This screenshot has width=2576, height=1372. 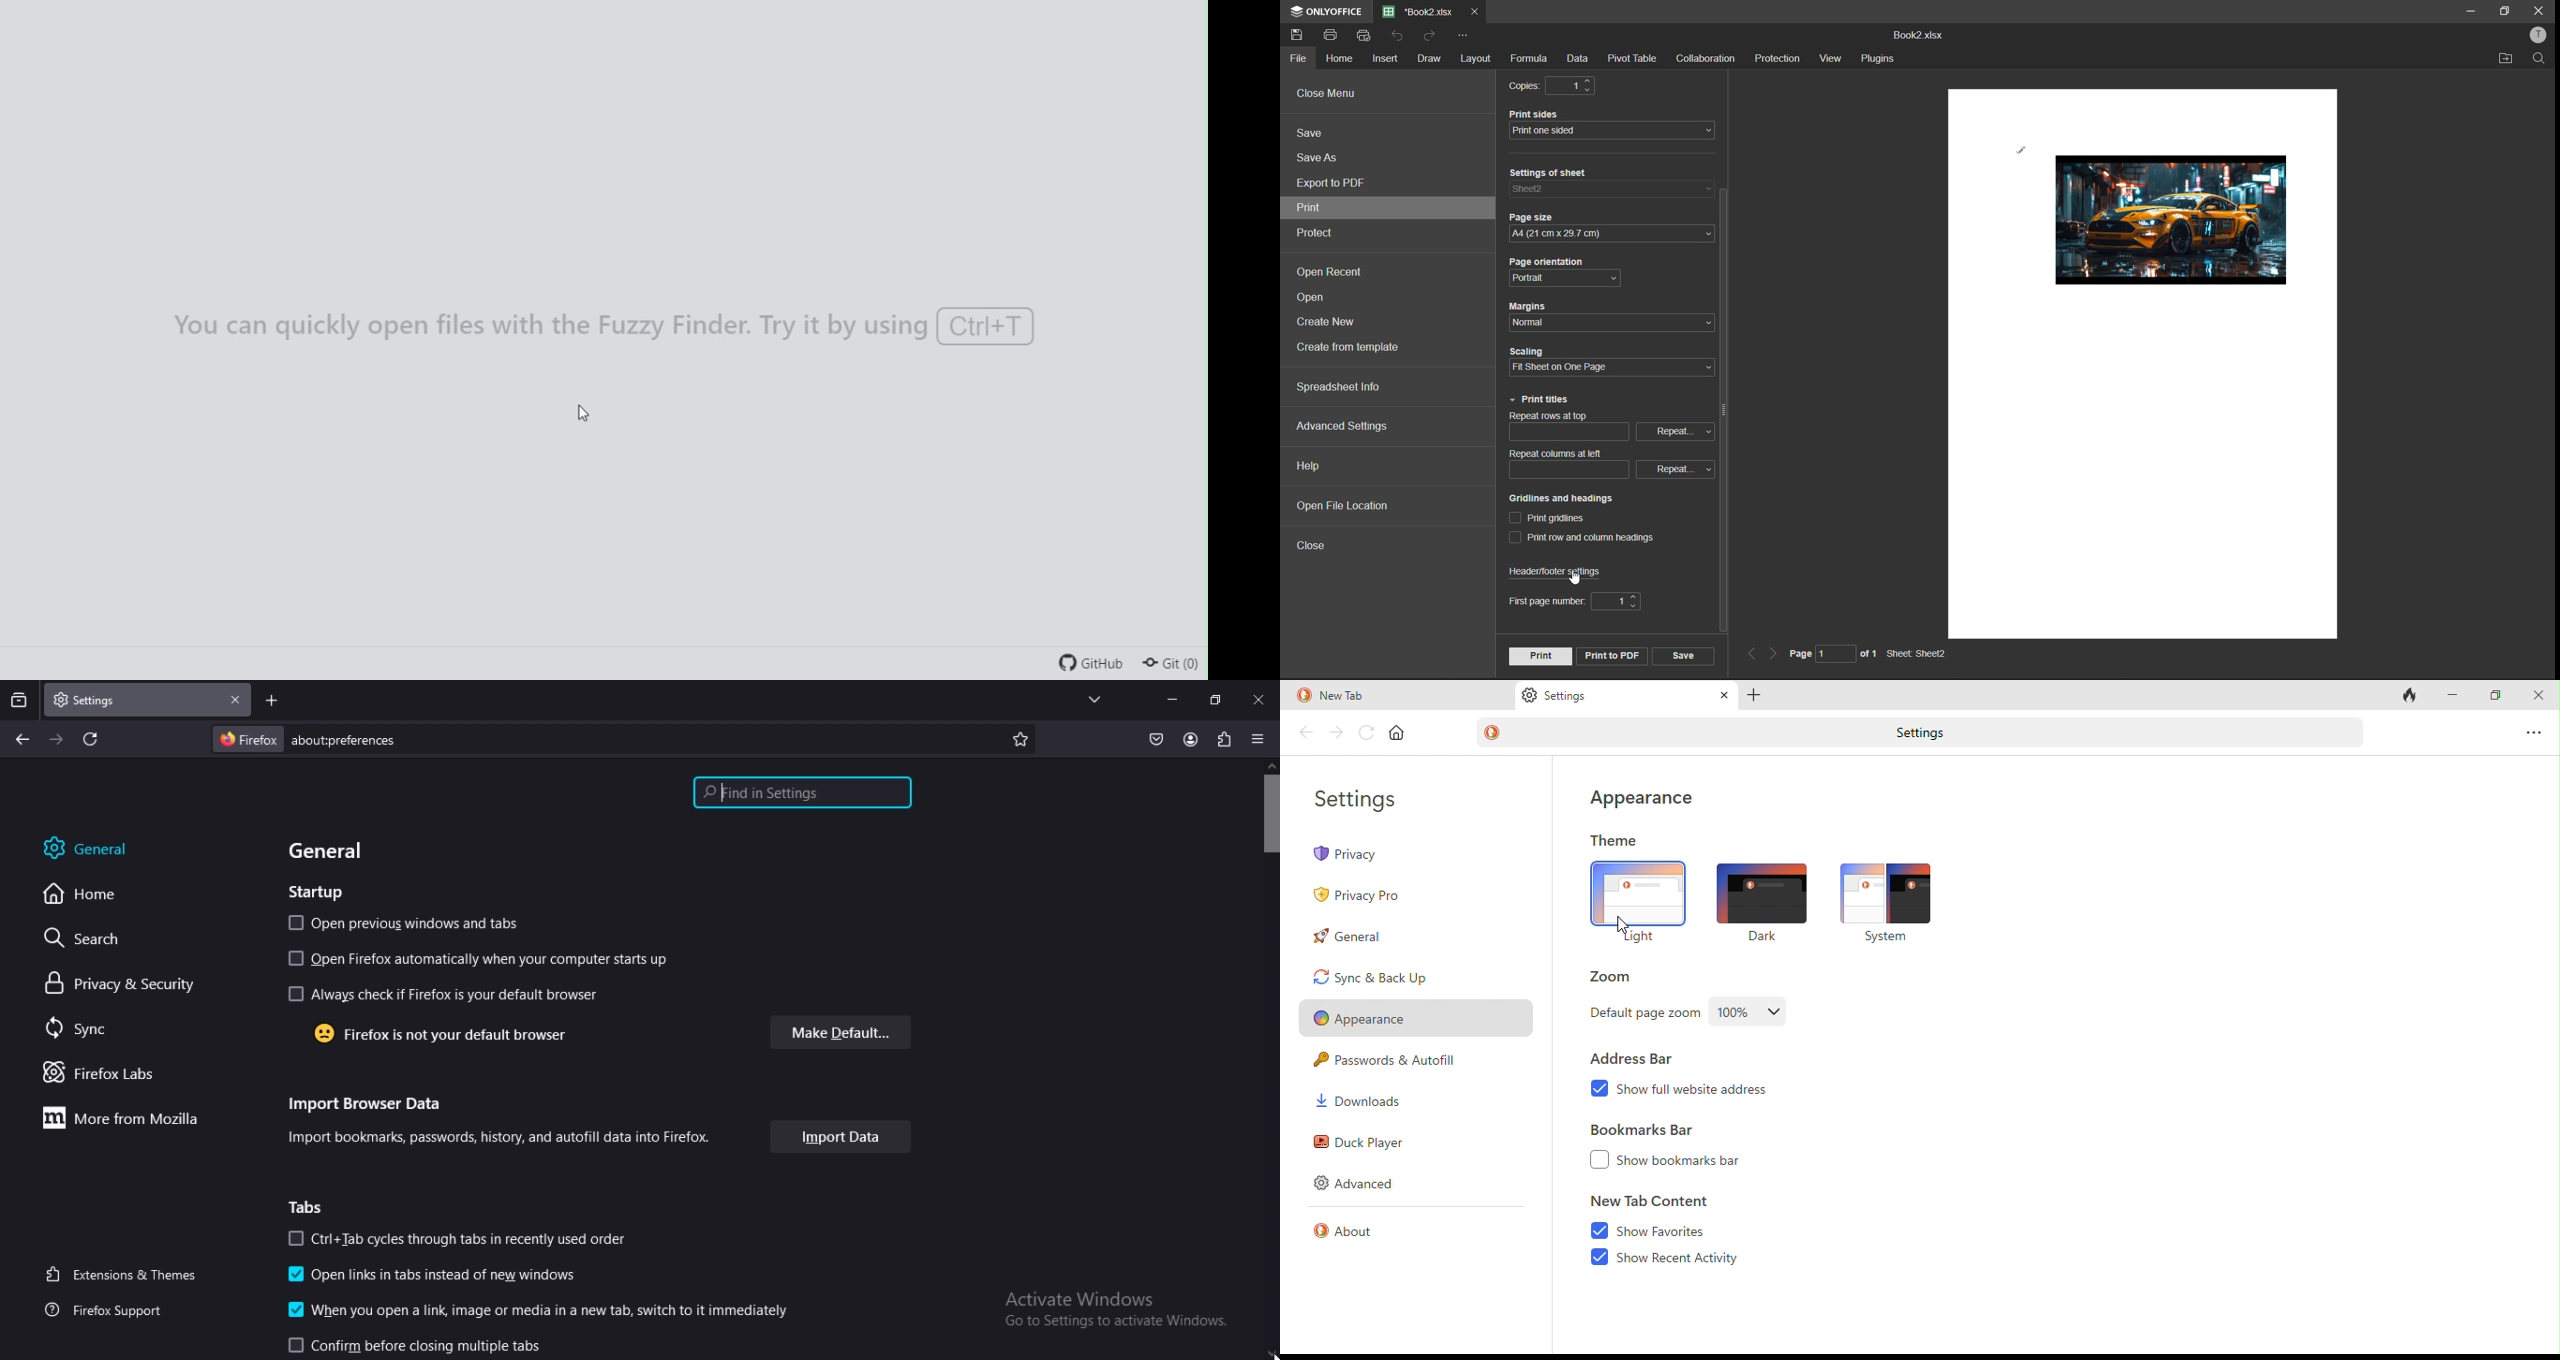 I want to click on general, so click(x=96, y=847).